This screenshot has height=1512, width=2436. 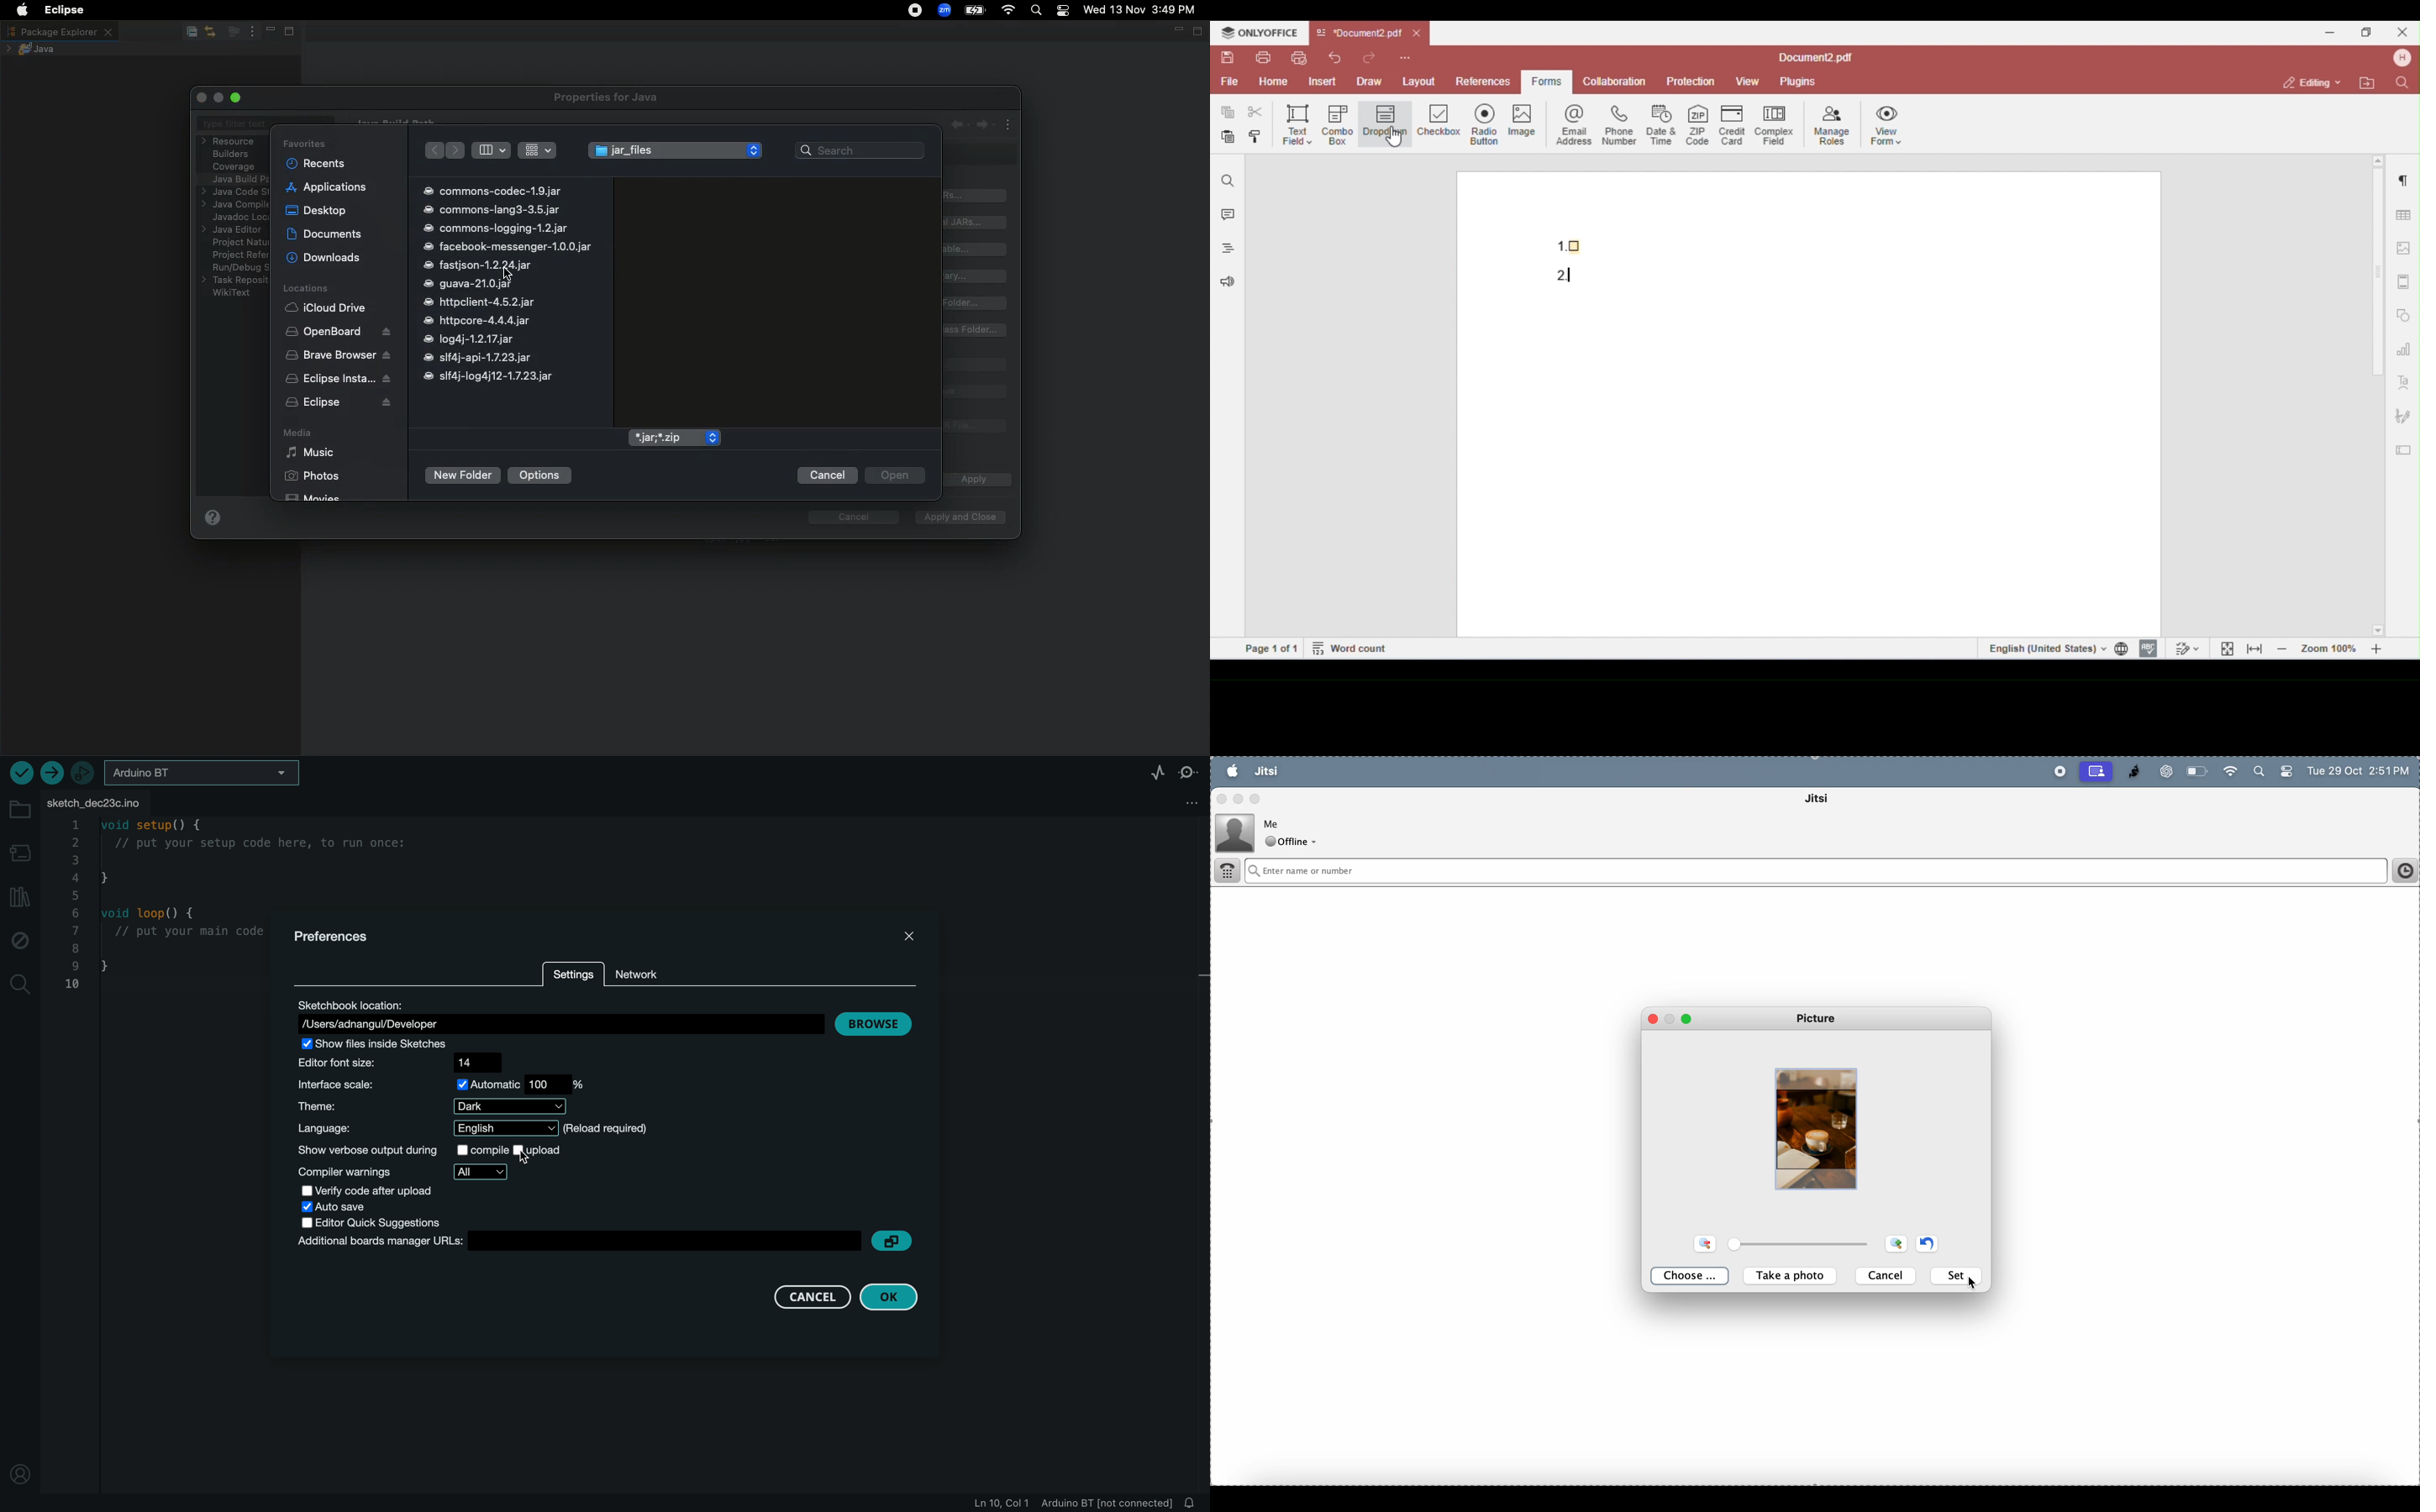 What do you see at coordinates (712, 438) in the screenshot?
I see `increase/decrease arrows` at bounding box center [712, 438].